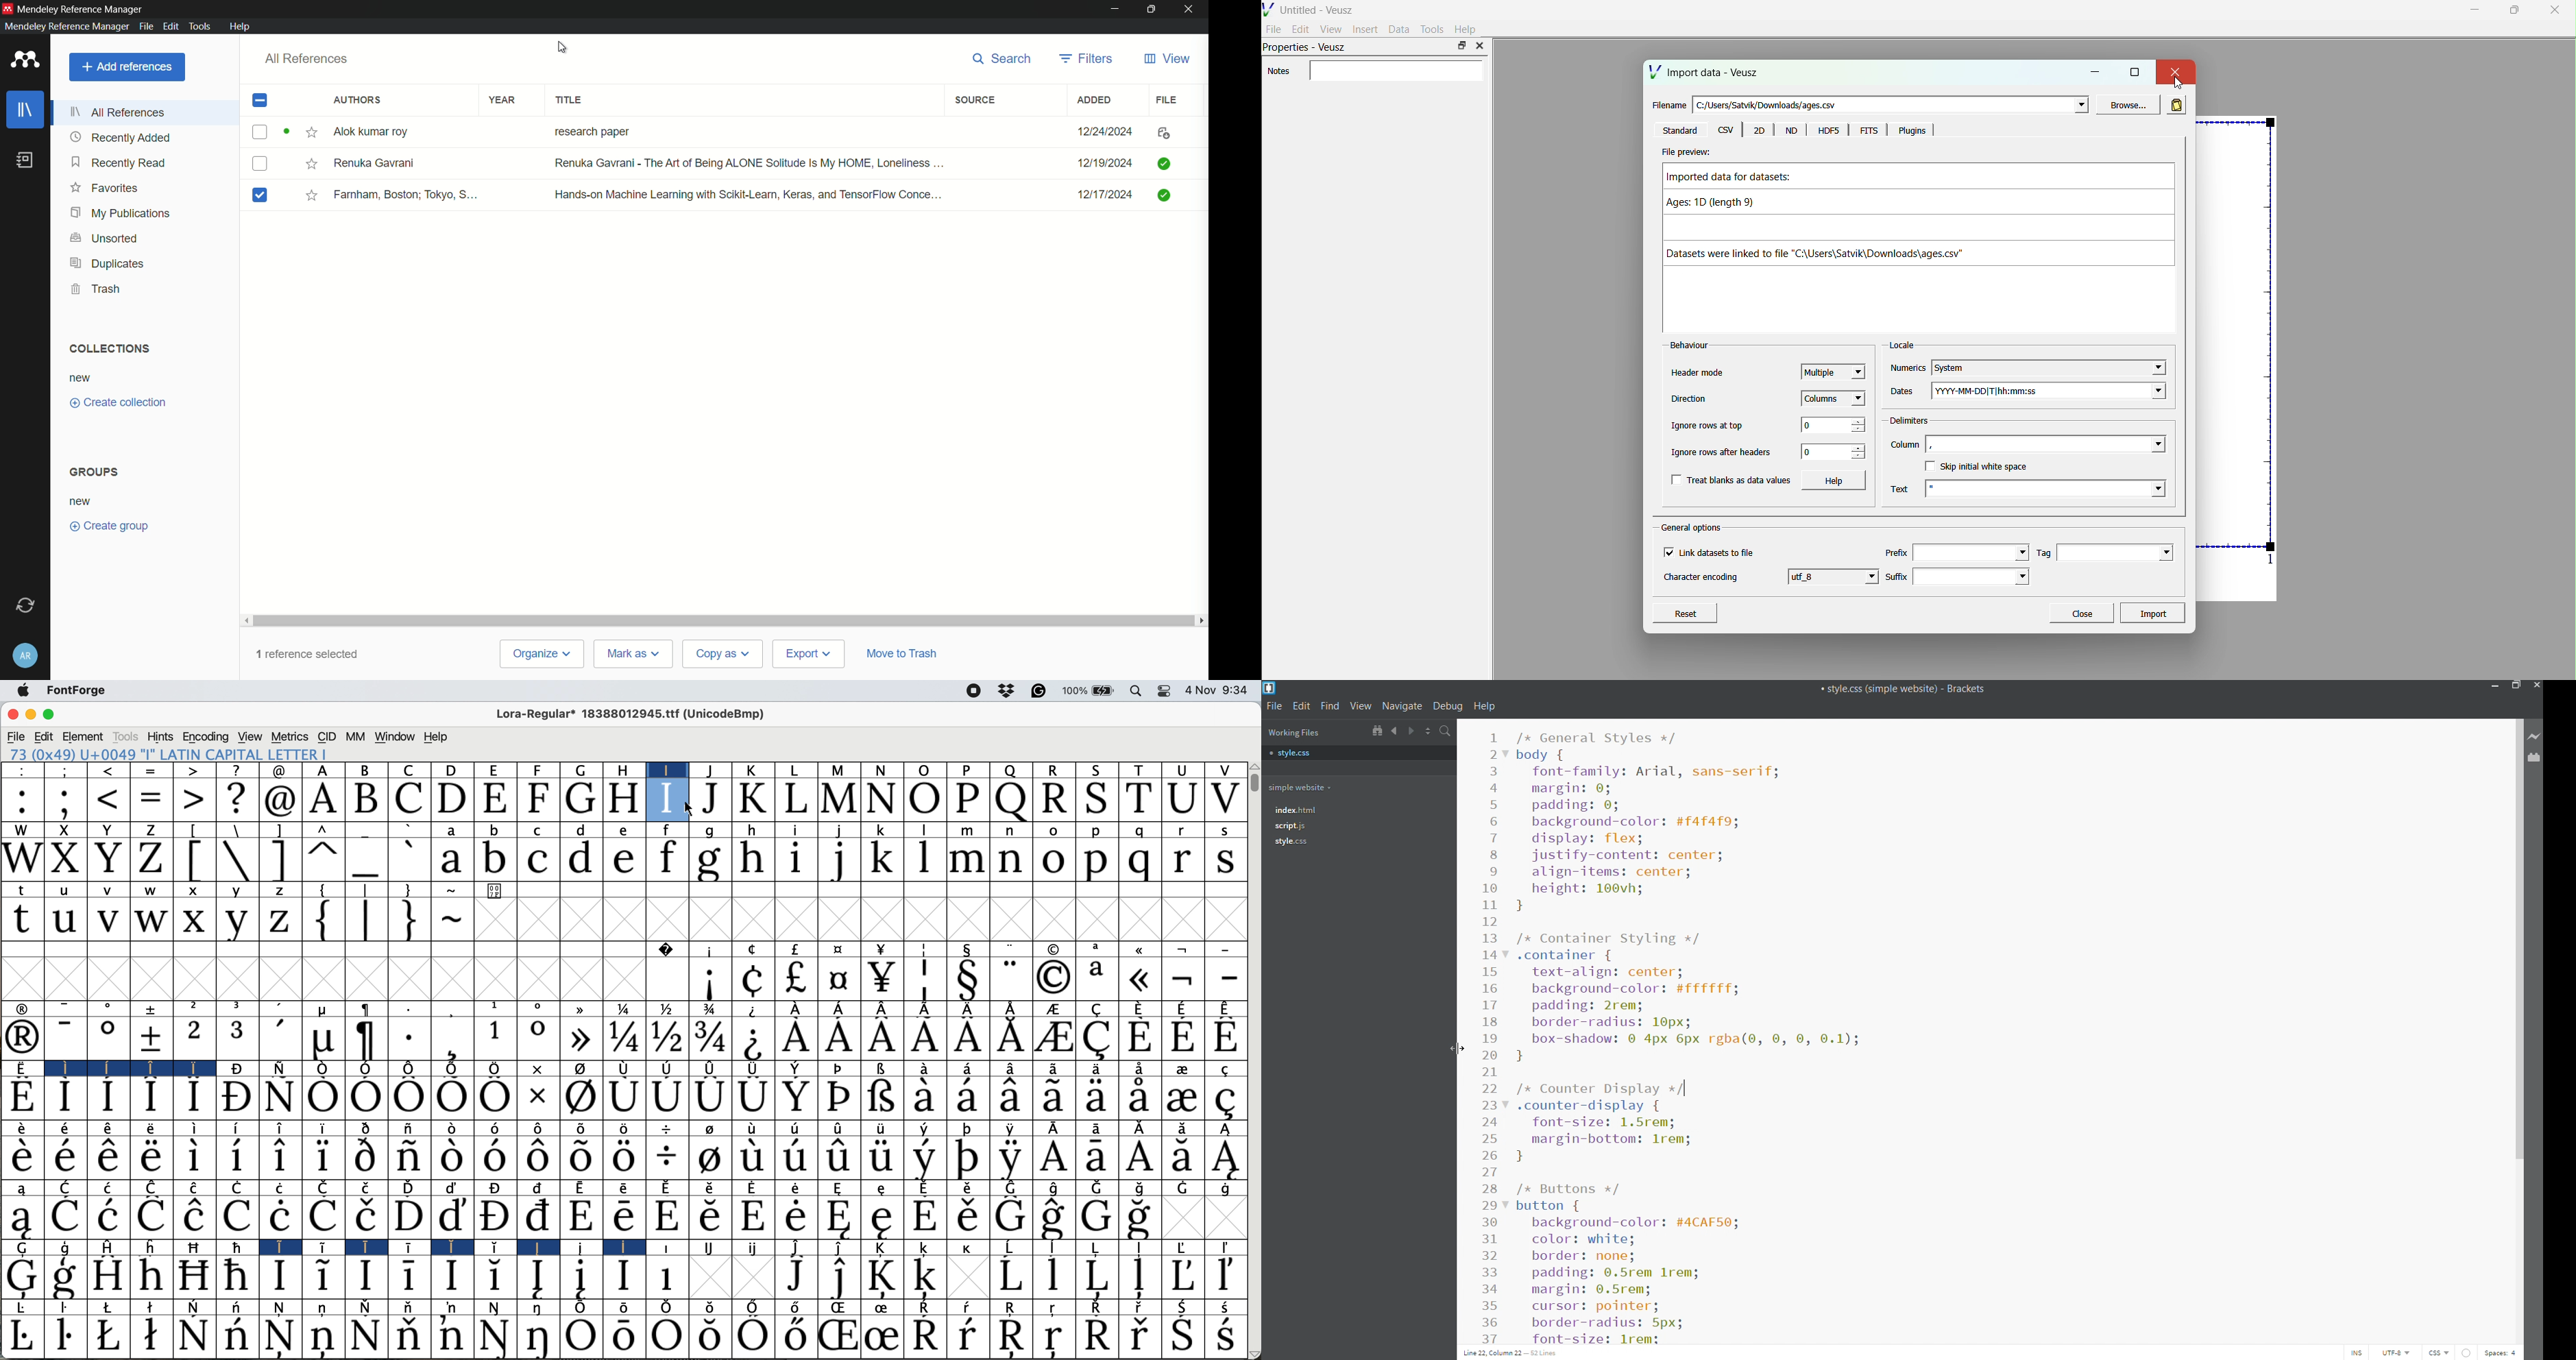 Image resolution: width=2576 pixels, height=1372 pixels. What do you see at coordinates (751, 1068) in the screenshot?
I see `symbol` at bounding box center [751, 1068].